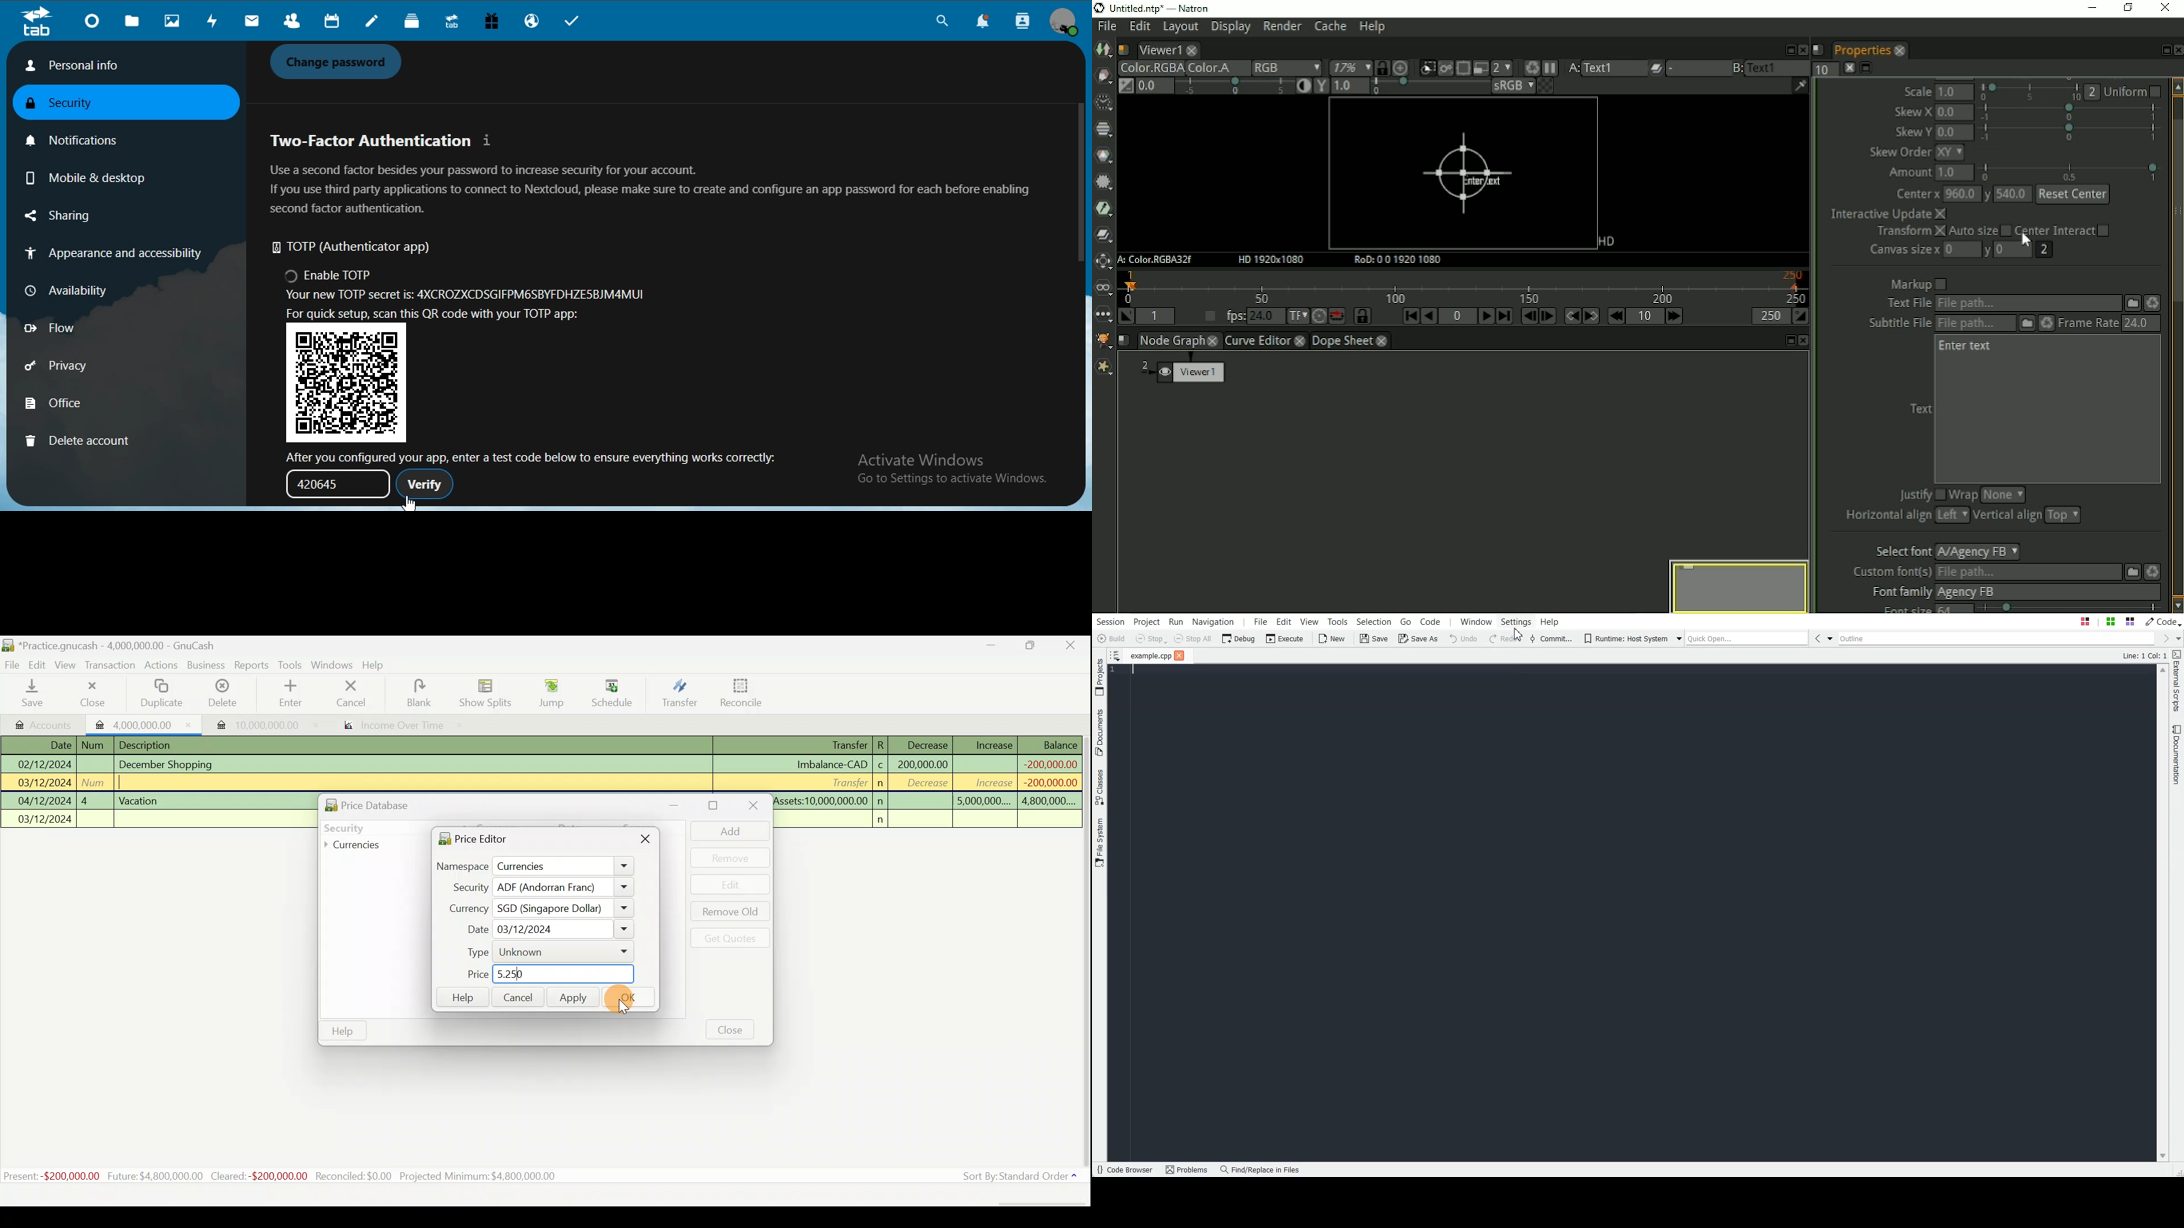  I want to click on availability, so click(75, 289).